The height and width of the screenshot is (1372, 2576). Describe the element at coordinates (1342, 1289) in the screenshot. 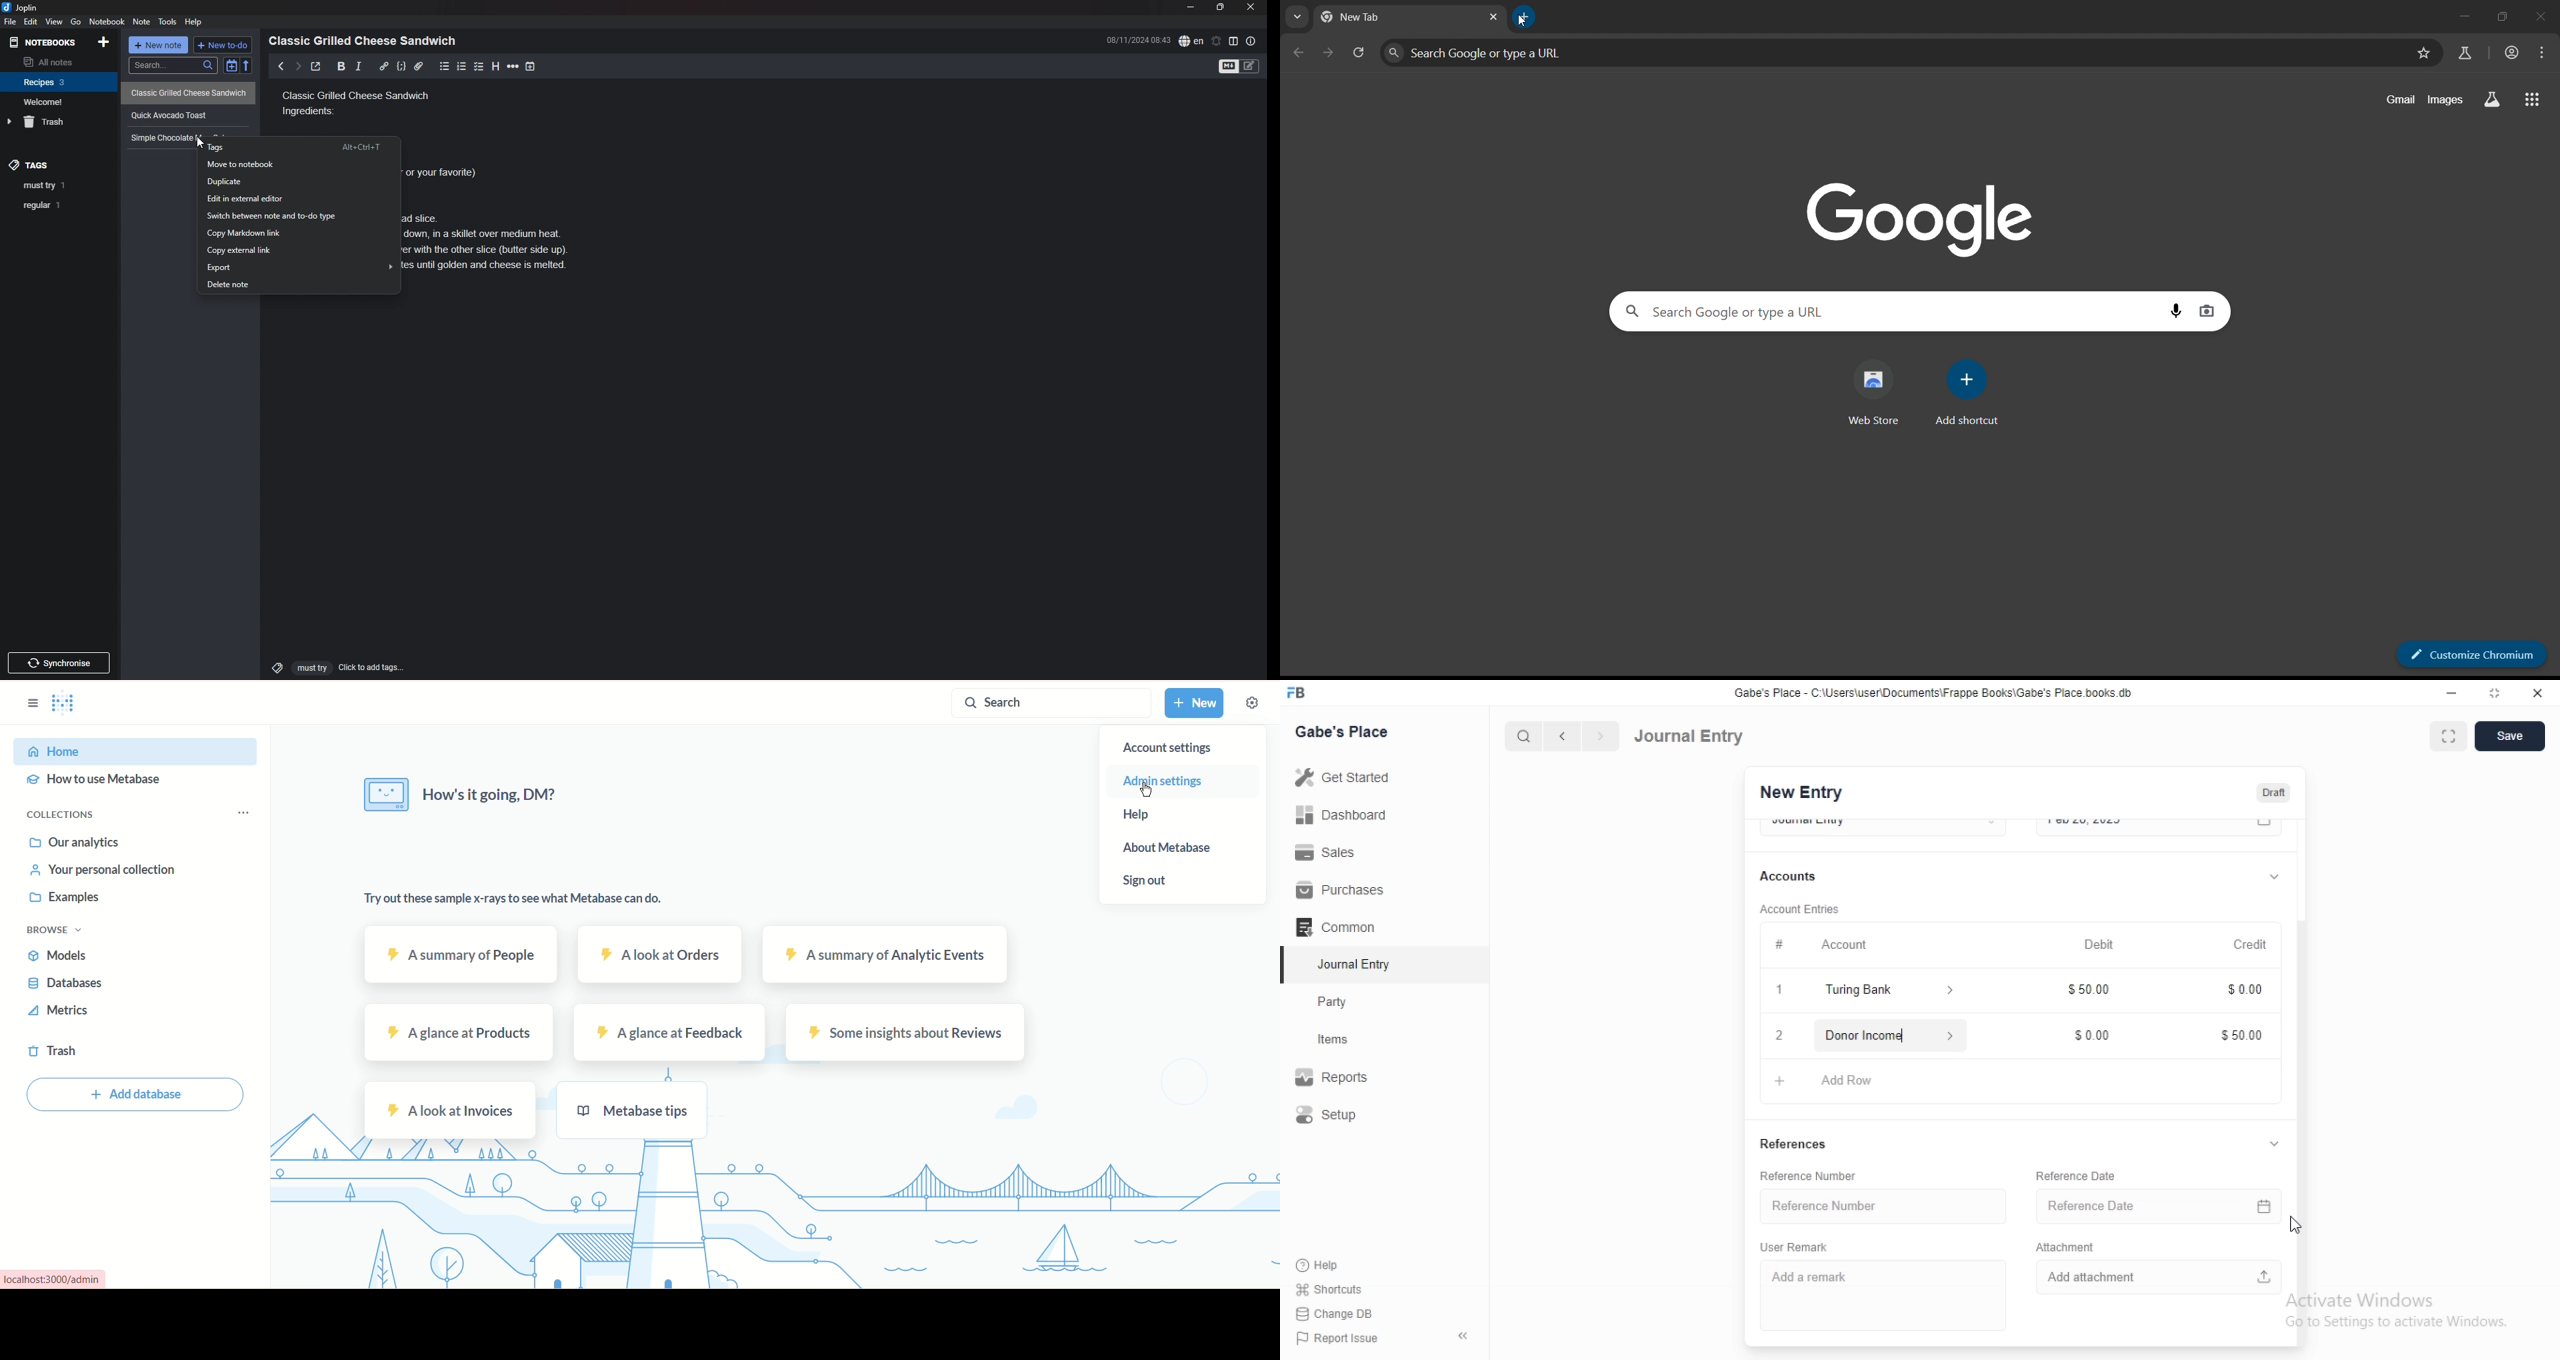

I see `‘Shortcuts` at that location.